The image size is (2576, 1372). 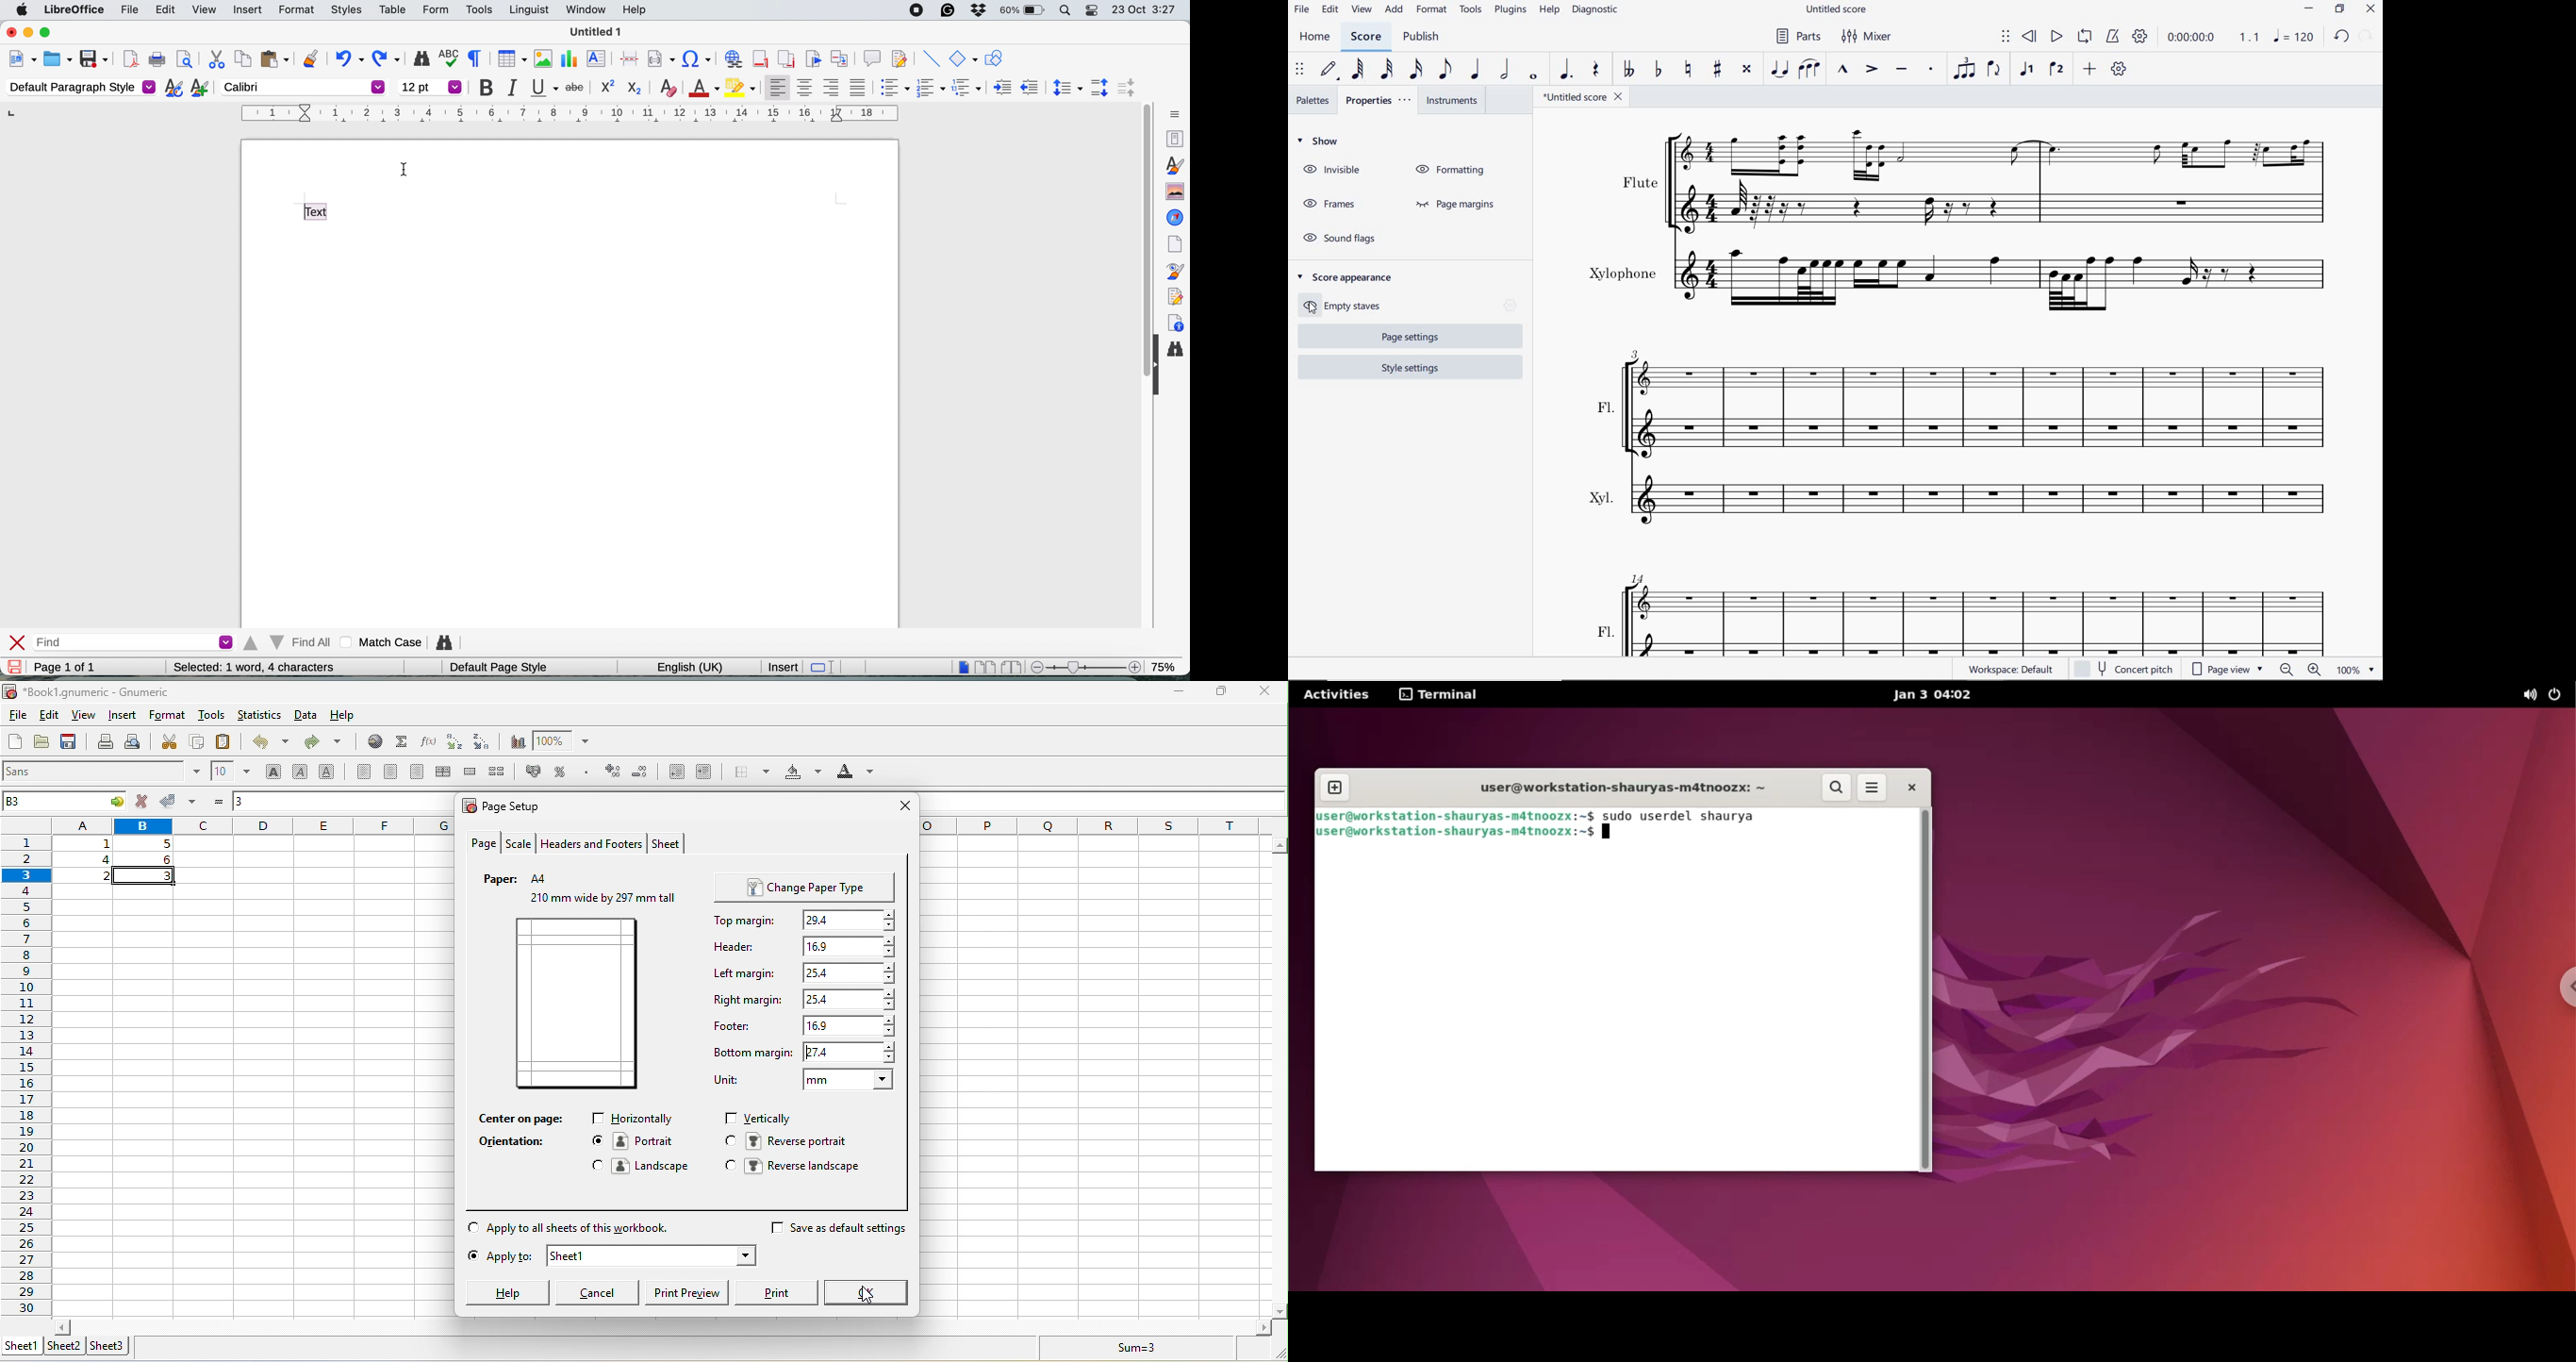 What do you see at coordinates (198, 89) in the screenshot?
I see `new style from selection` at bounding box center [198, 89].